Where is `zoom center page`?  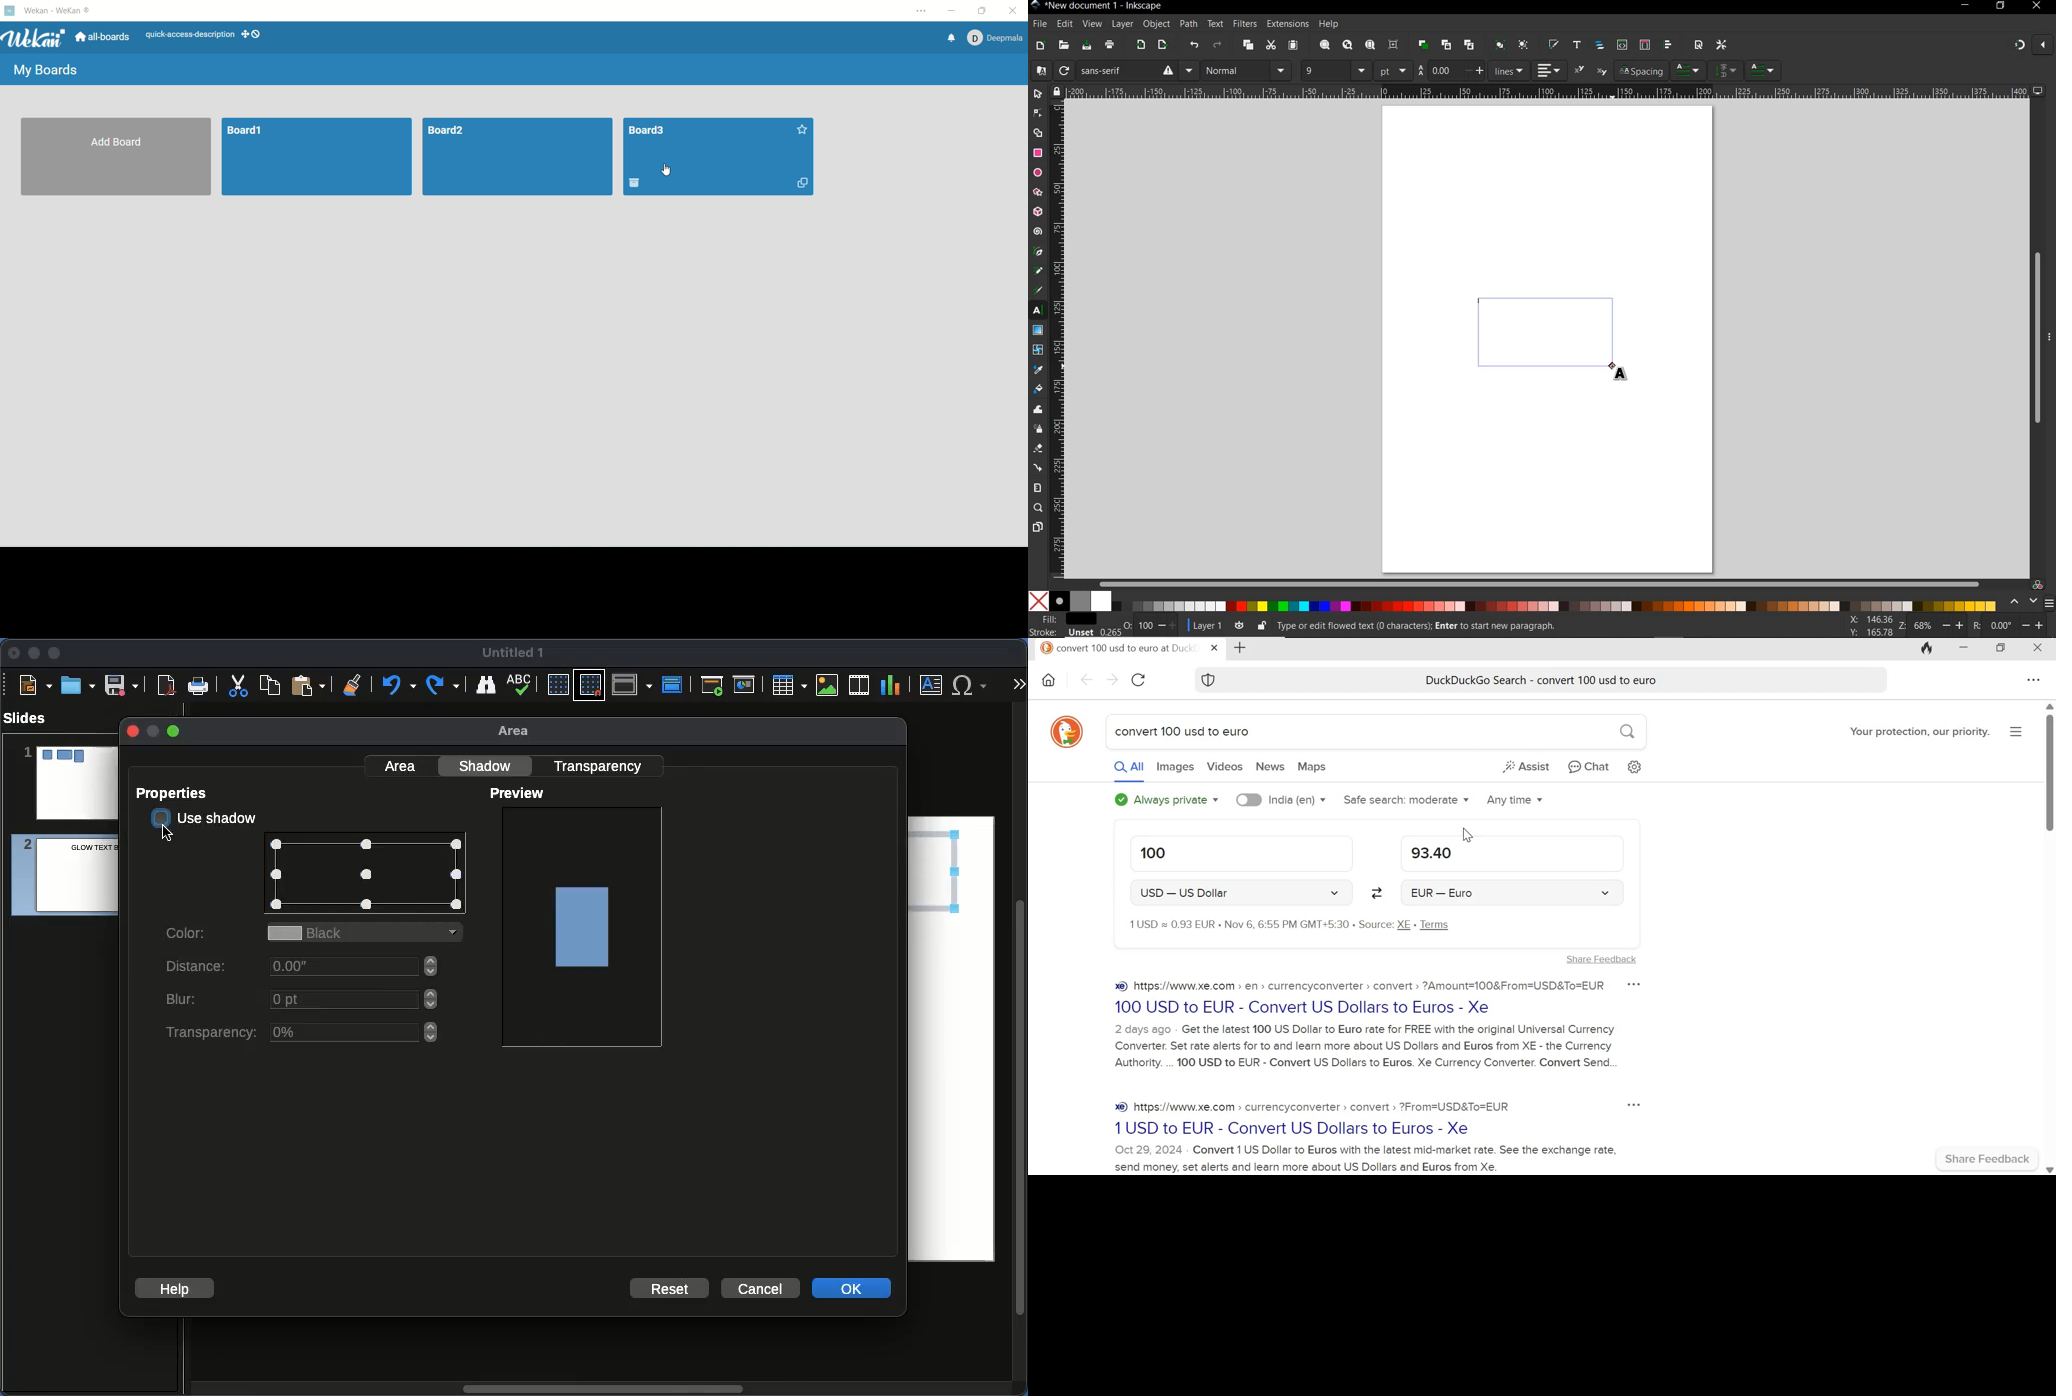 zoom center page is located at coordinates (1394, 45).